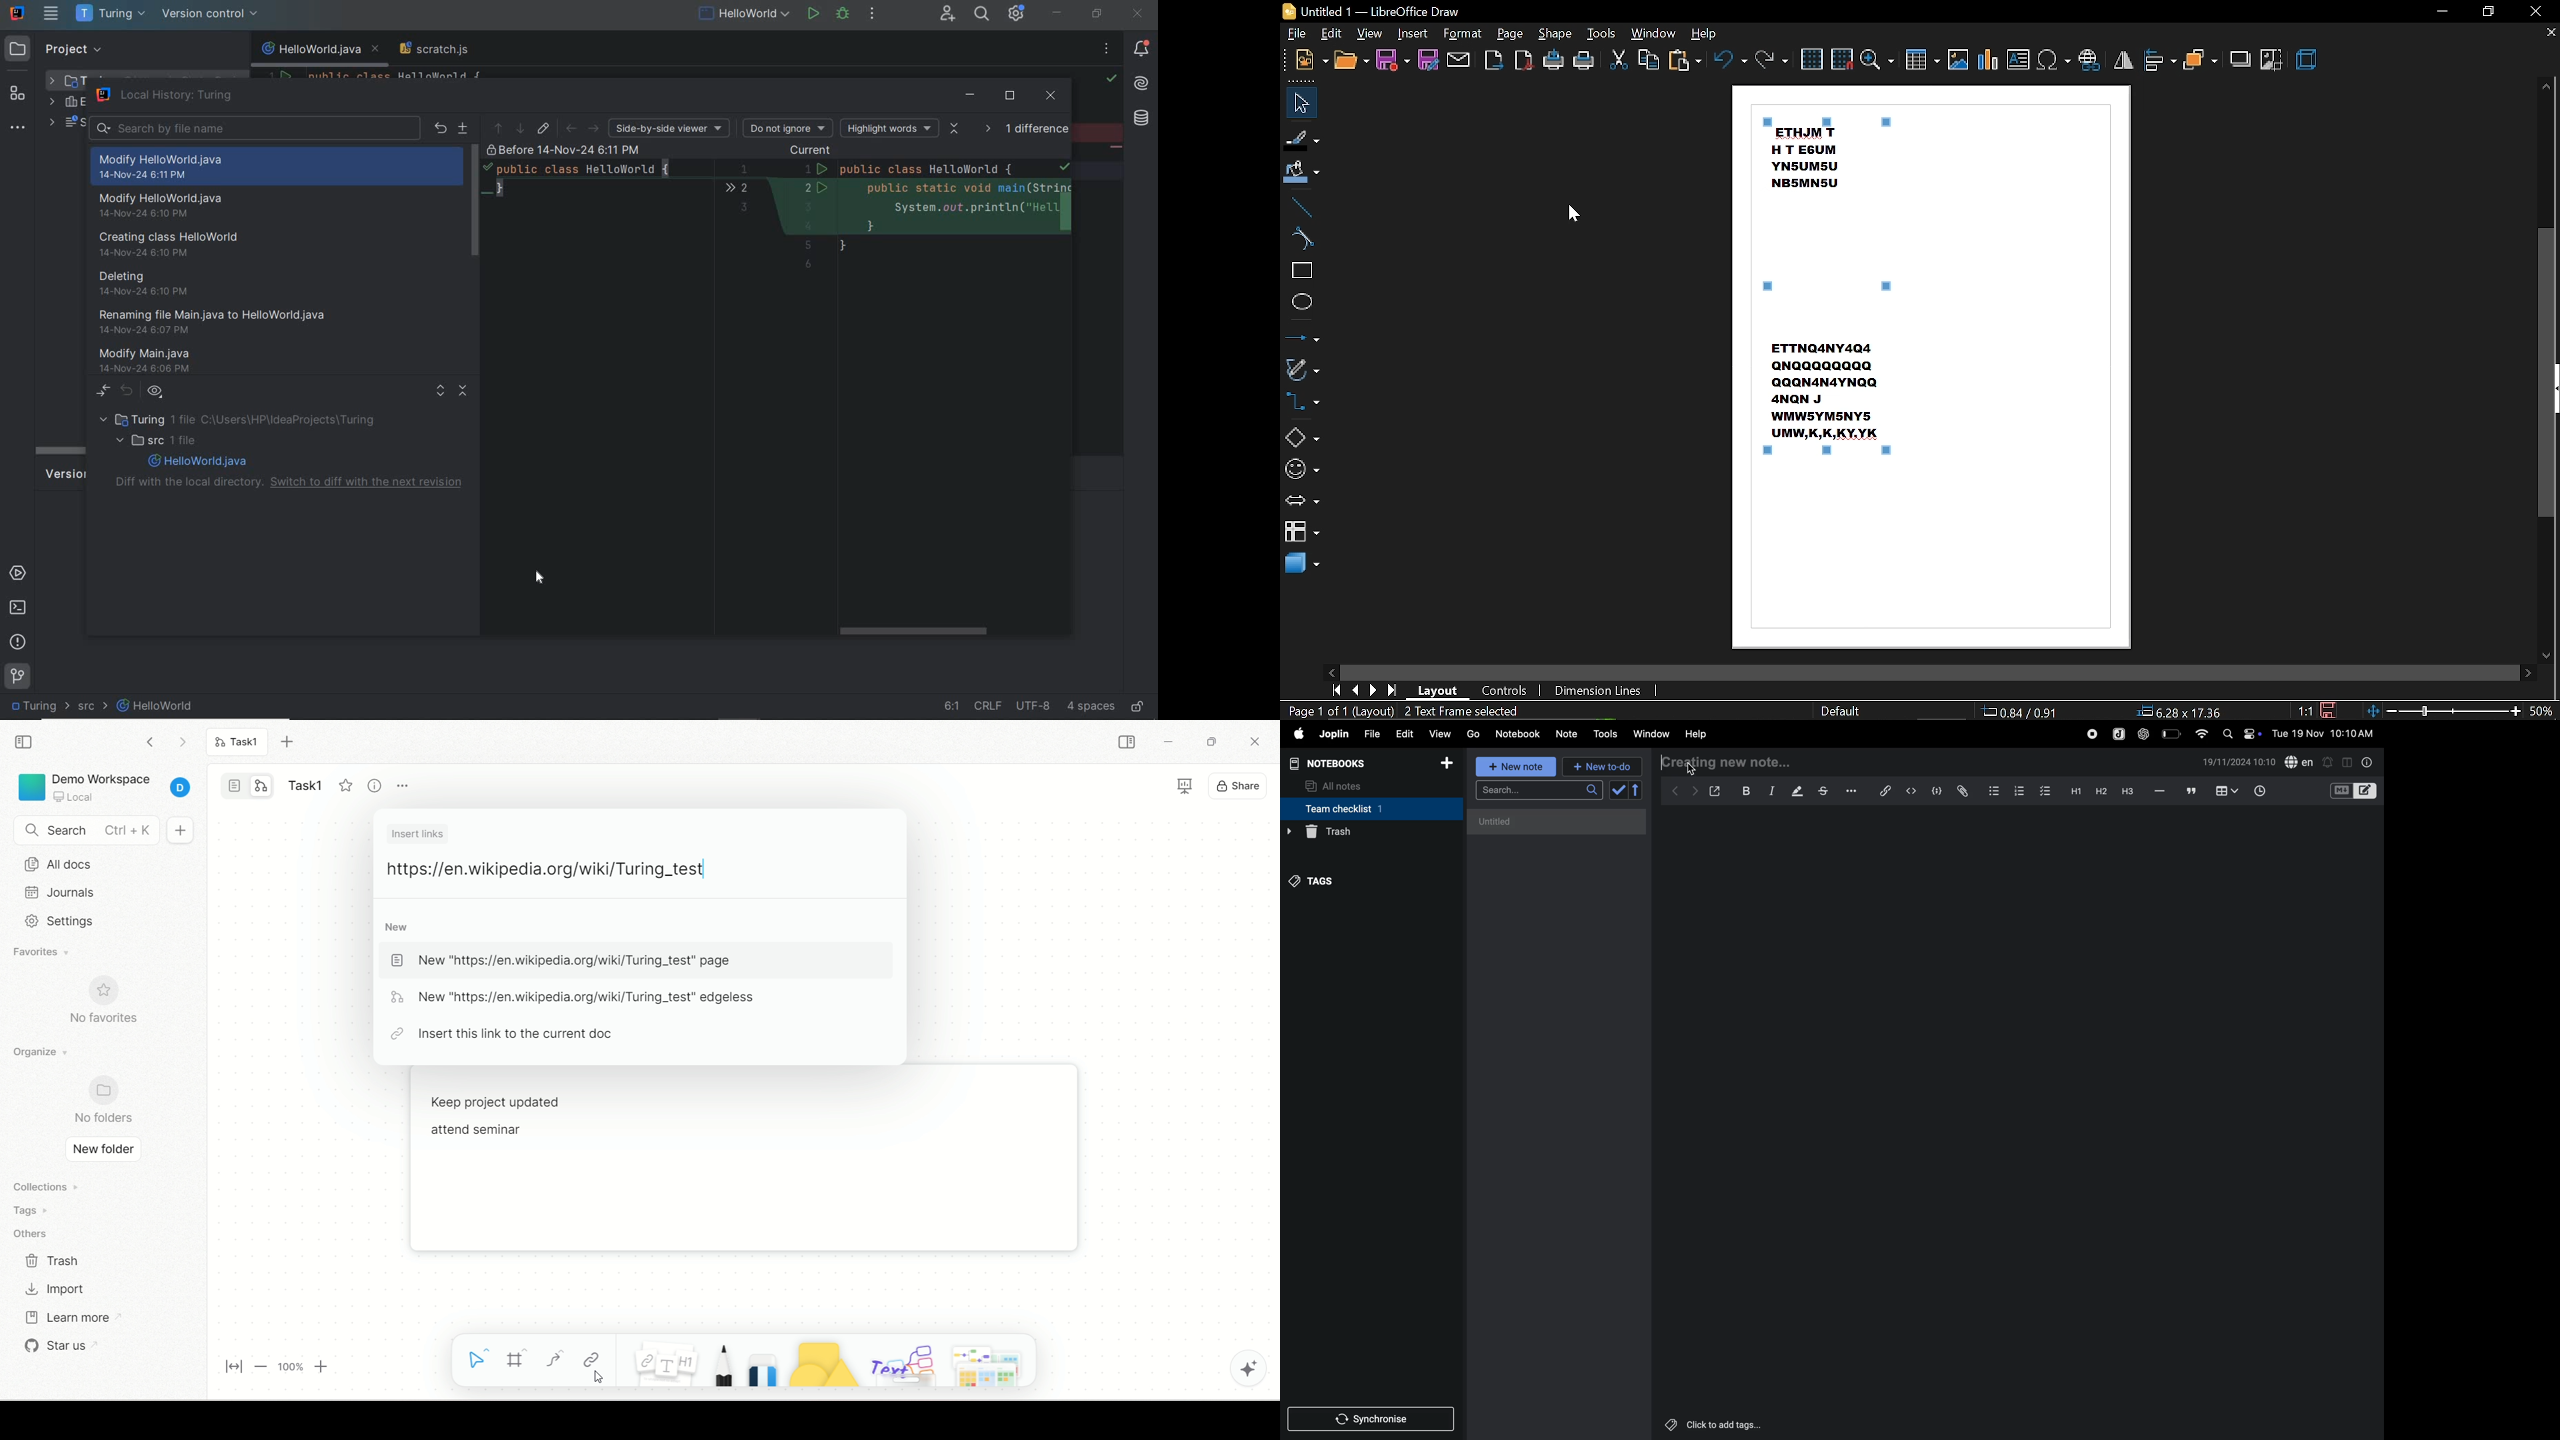 This screenshot has height=1456, width=2576. Describe the element at coordinates (1554, 61) in the screenshot. I see `print directly` at that location.